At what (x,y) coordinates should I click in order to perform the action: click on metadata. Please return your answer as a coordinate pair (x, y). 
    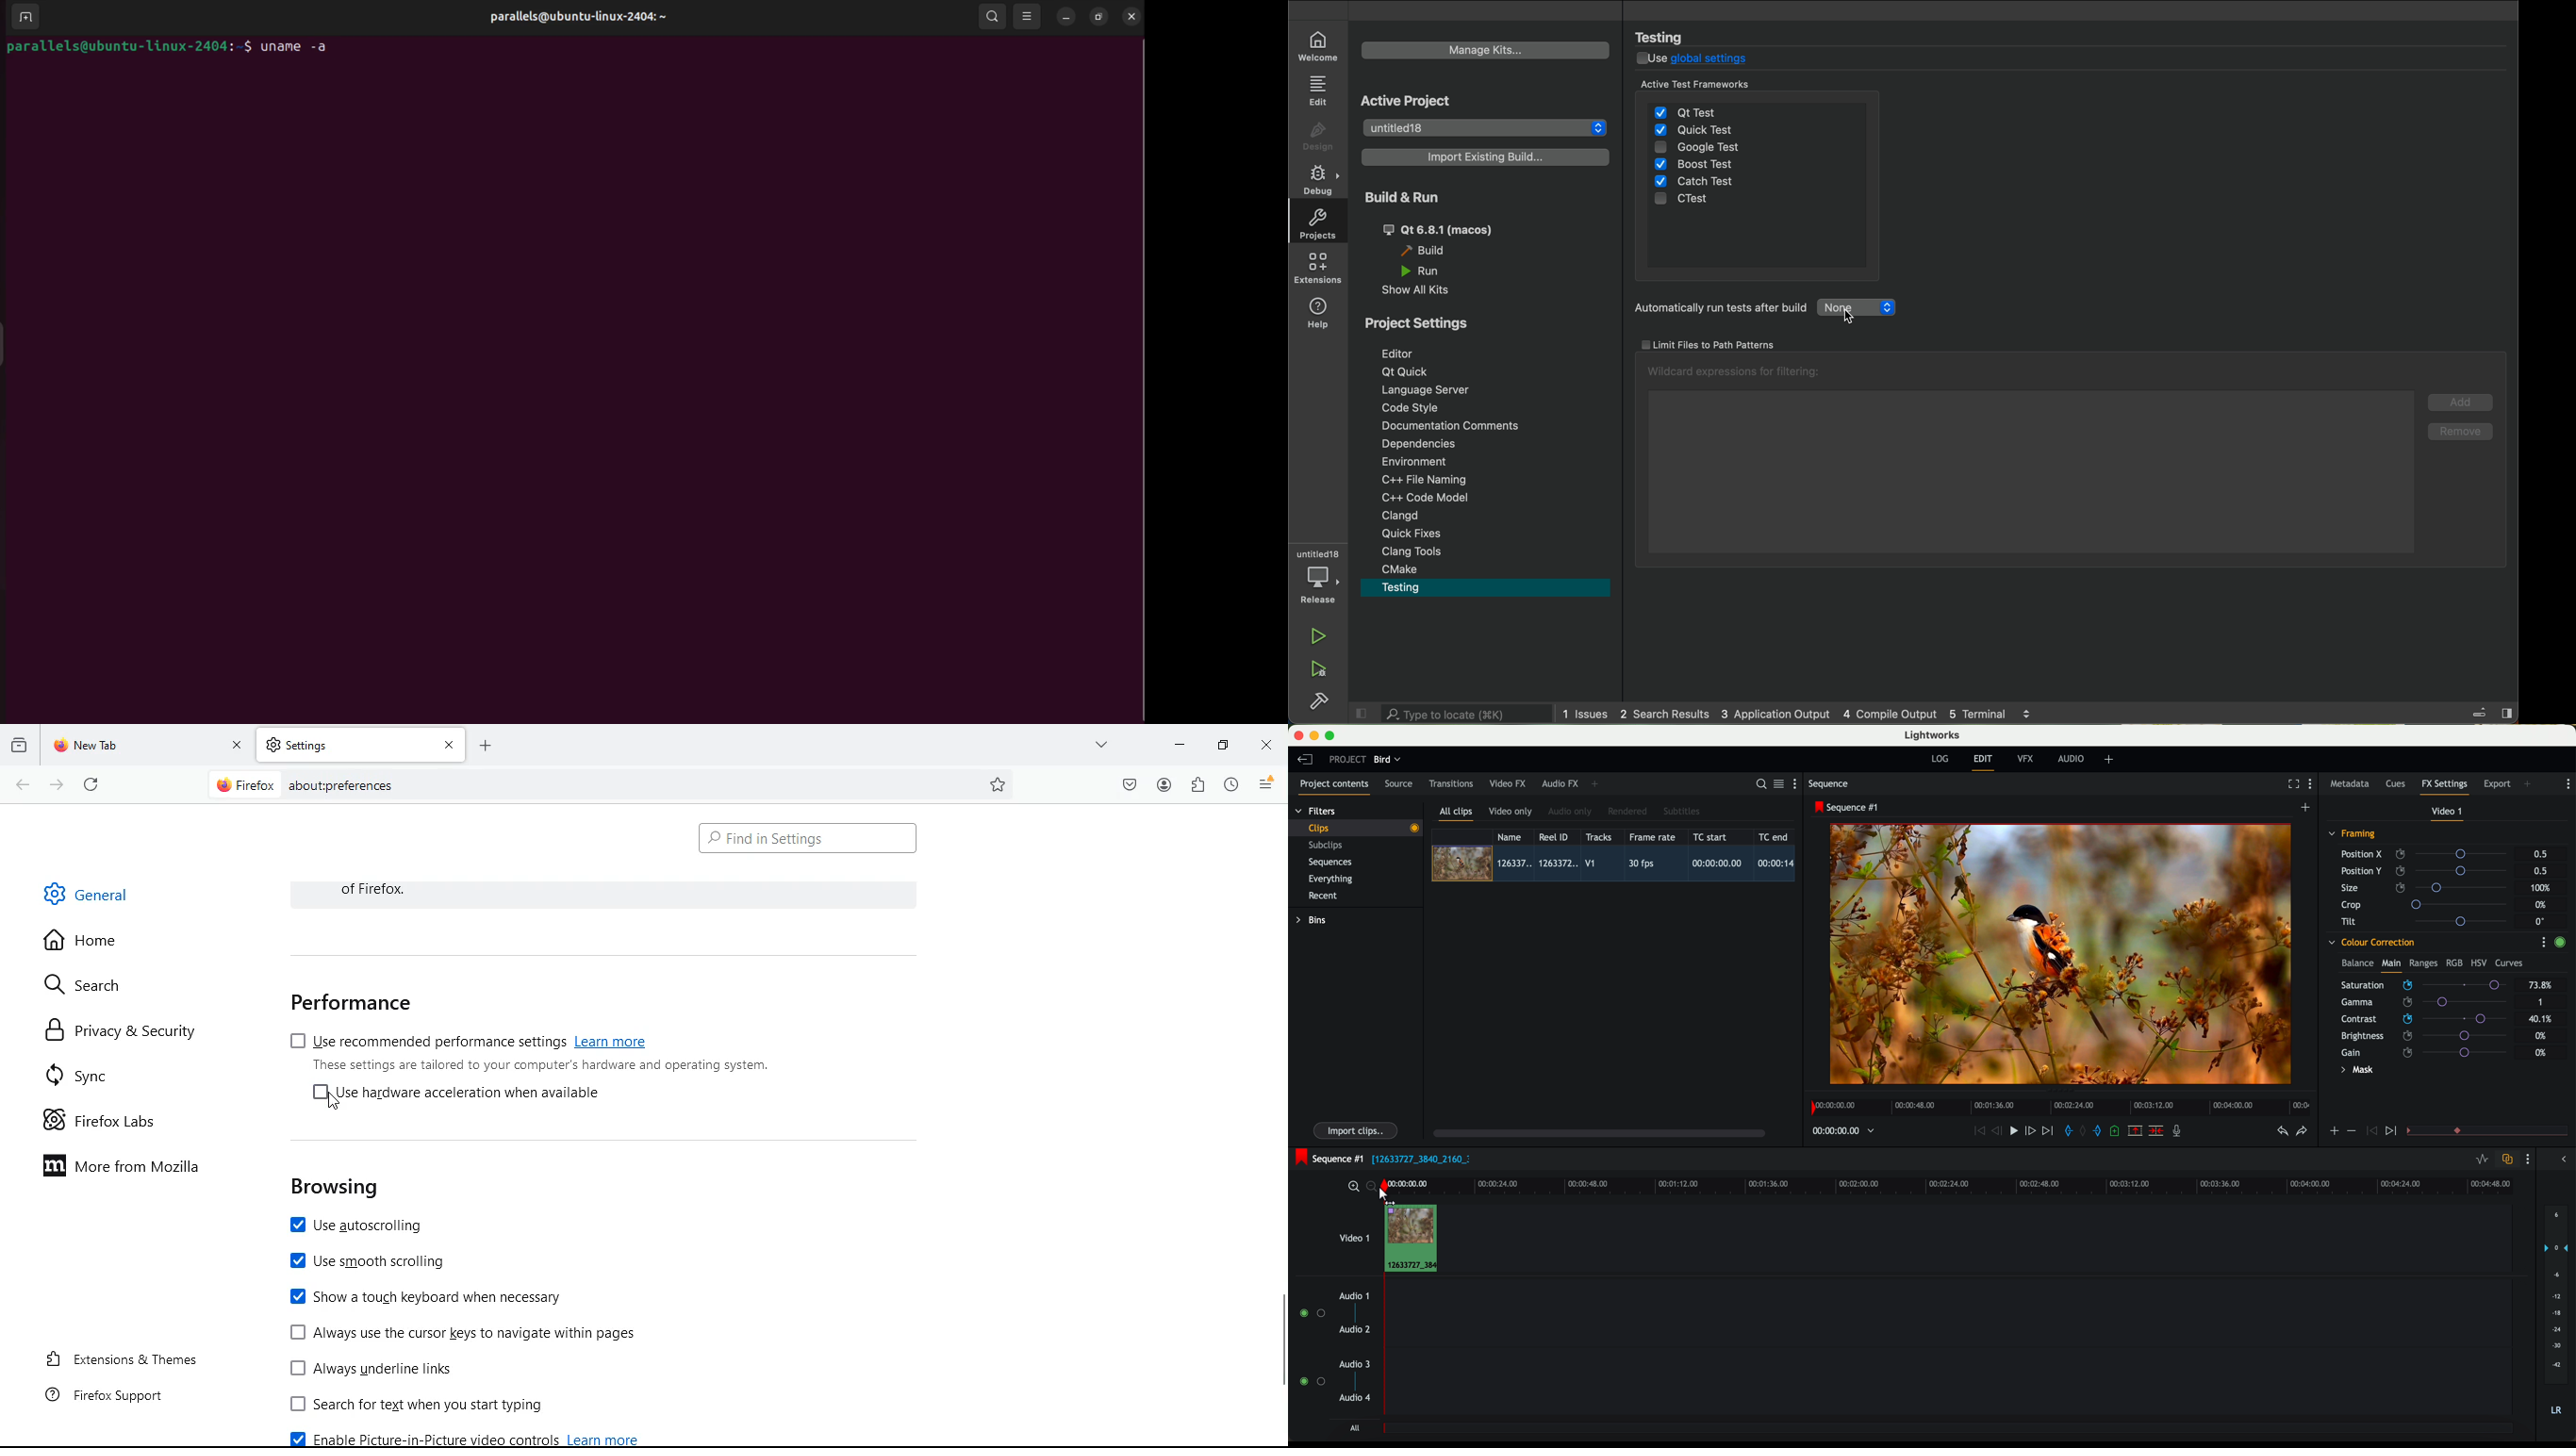
    Looking at the image, I should click on (2352, 785).